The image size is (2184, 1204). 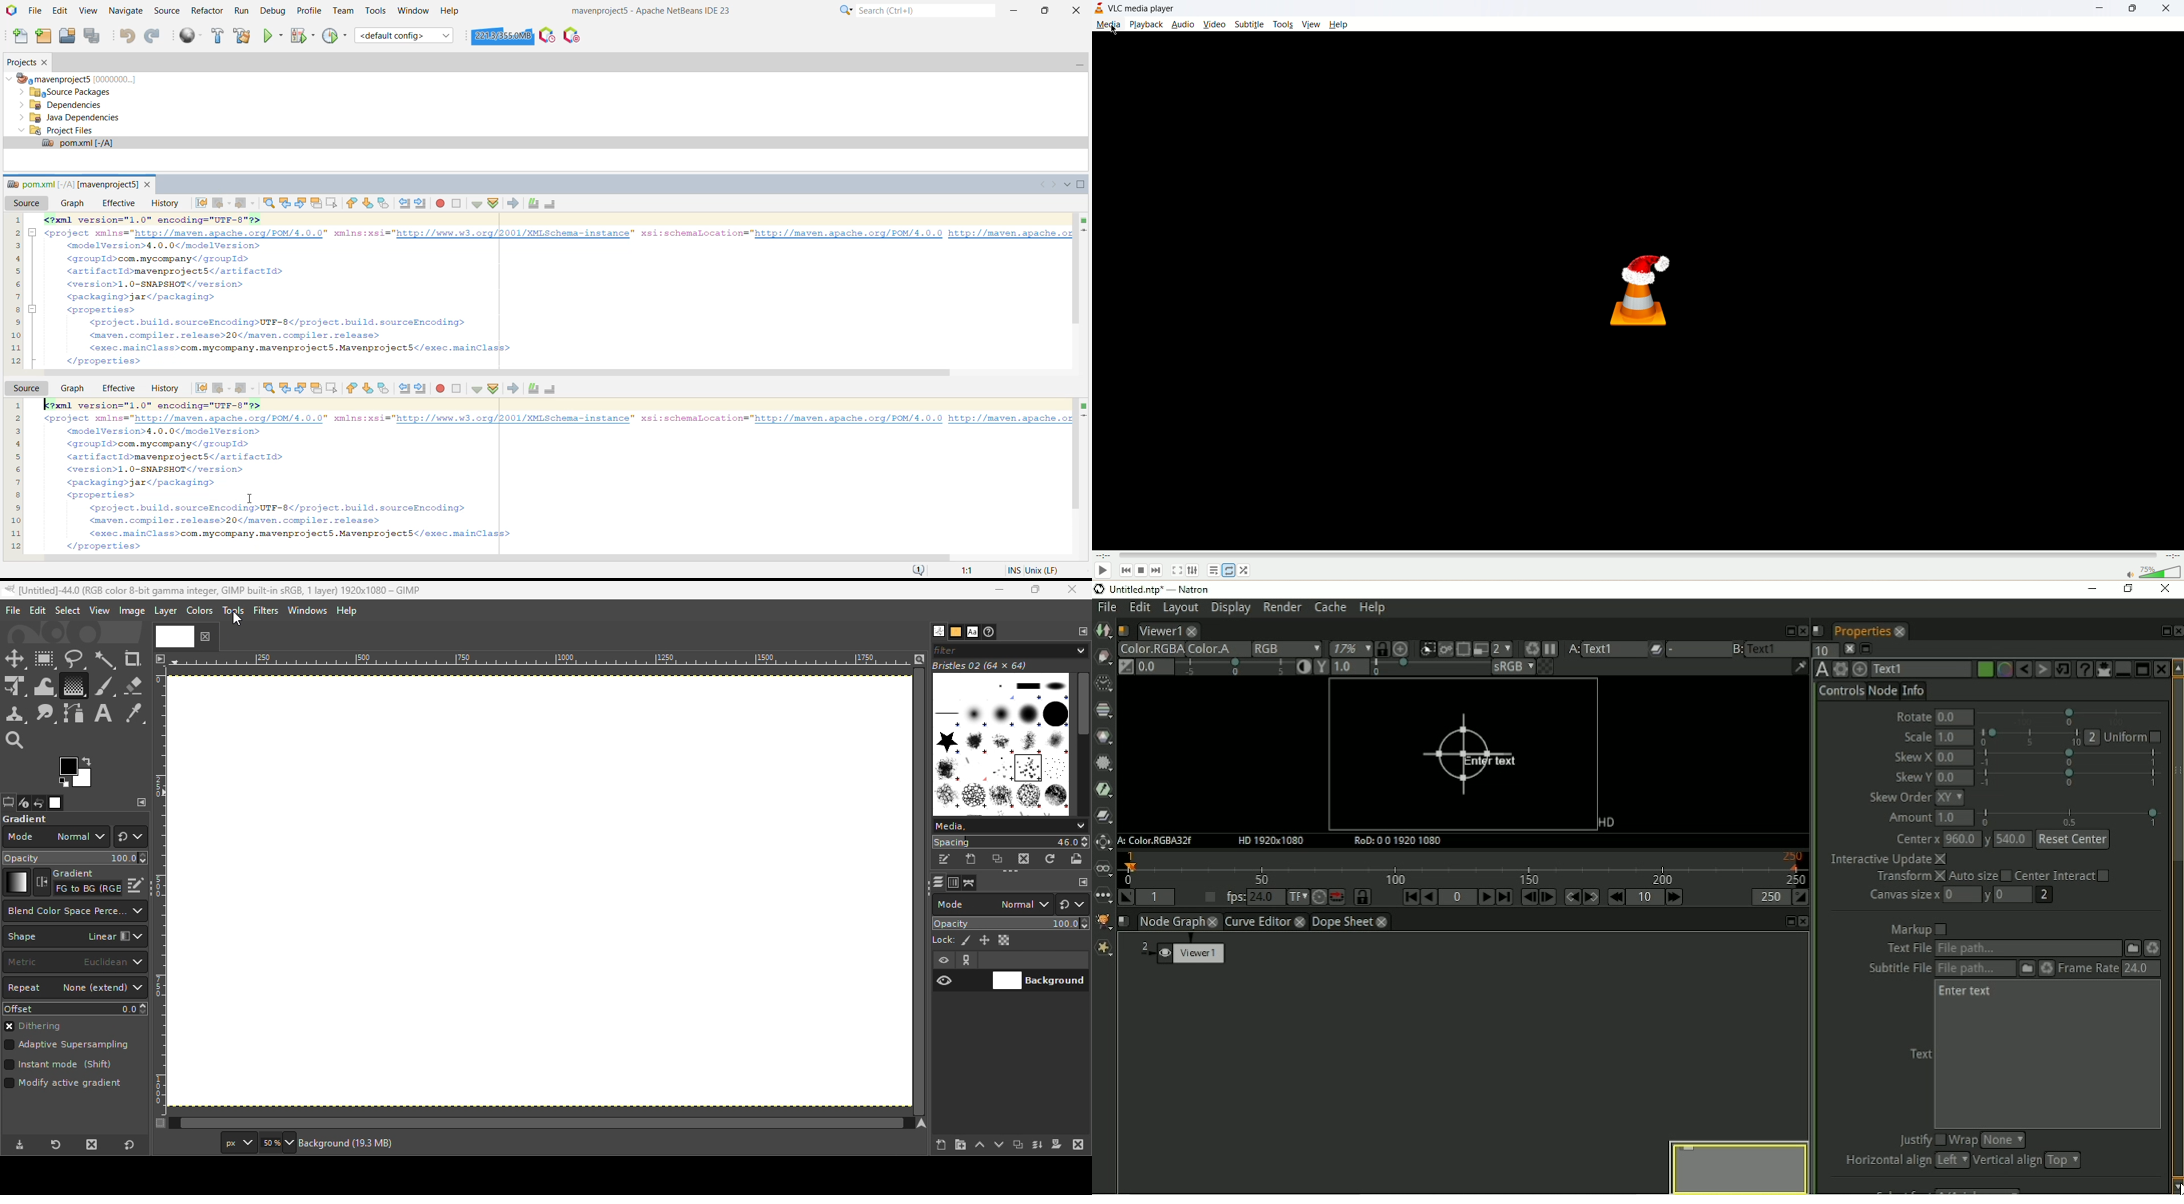 What do you see at coordinates (54, 803) in the screenshot?
I see `Open the image dialog` at bounding box center [54, 803].